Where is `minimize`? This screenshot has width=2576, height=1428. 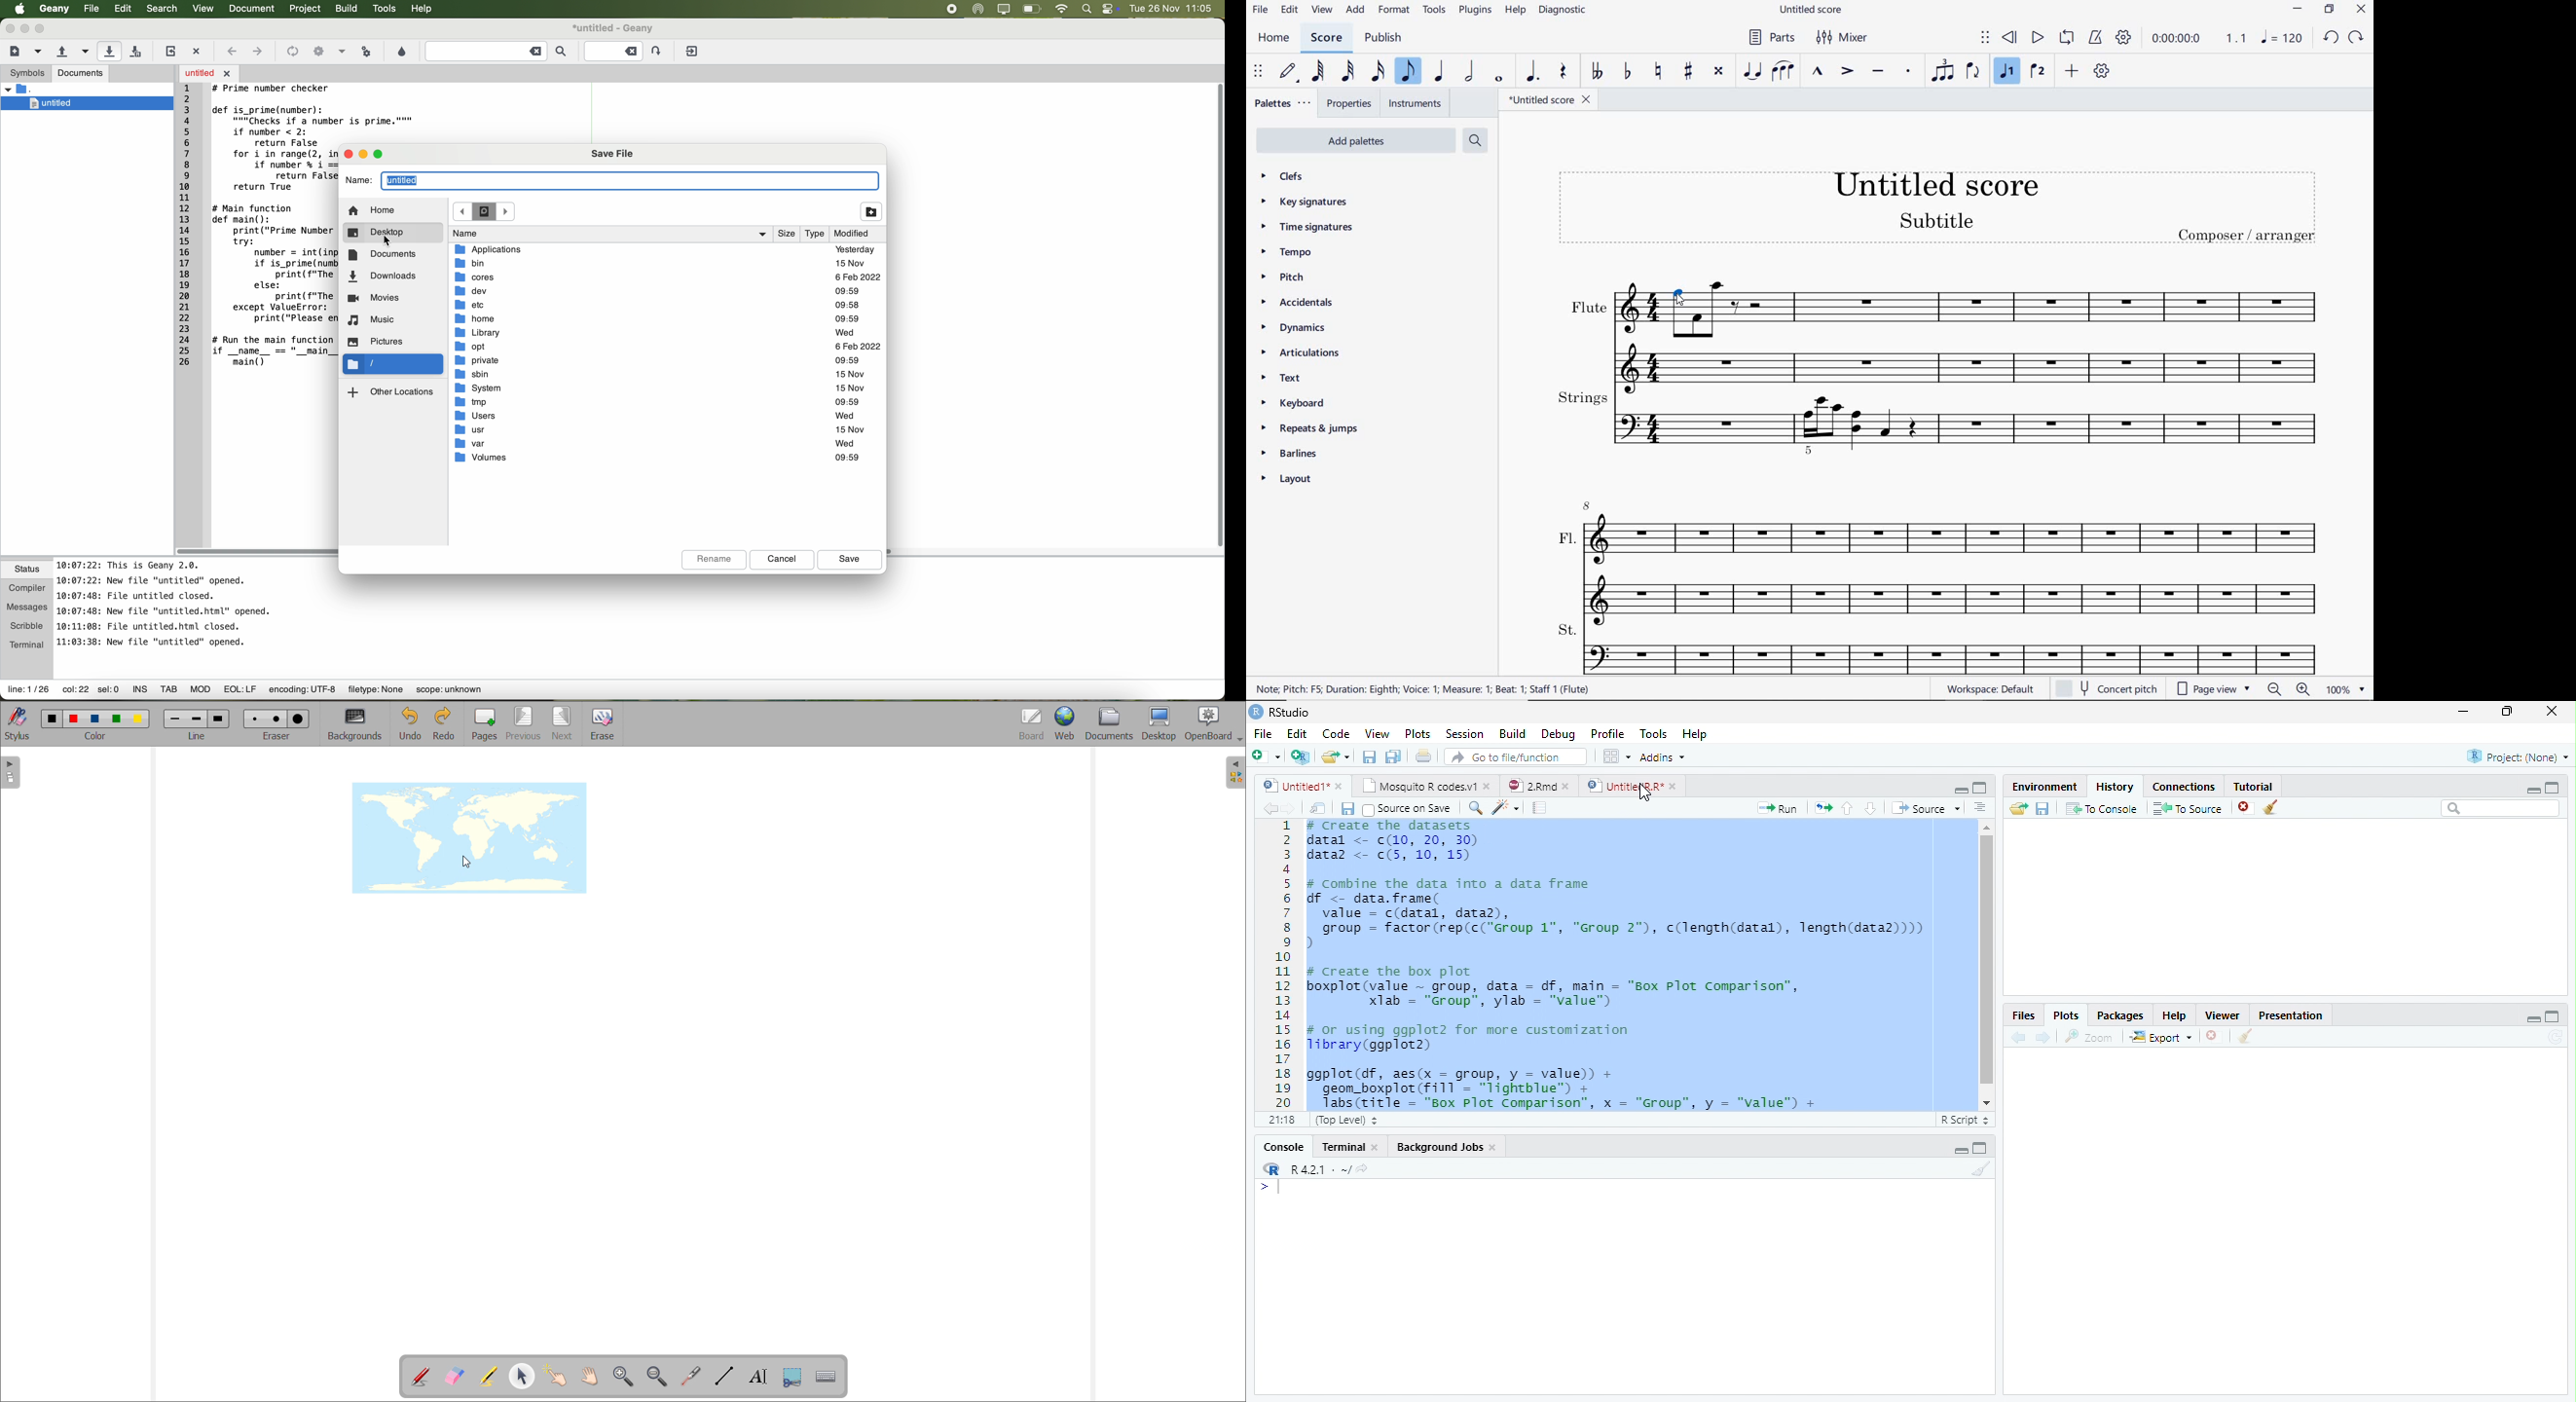
minimize is located at coordinates (2464, 711).